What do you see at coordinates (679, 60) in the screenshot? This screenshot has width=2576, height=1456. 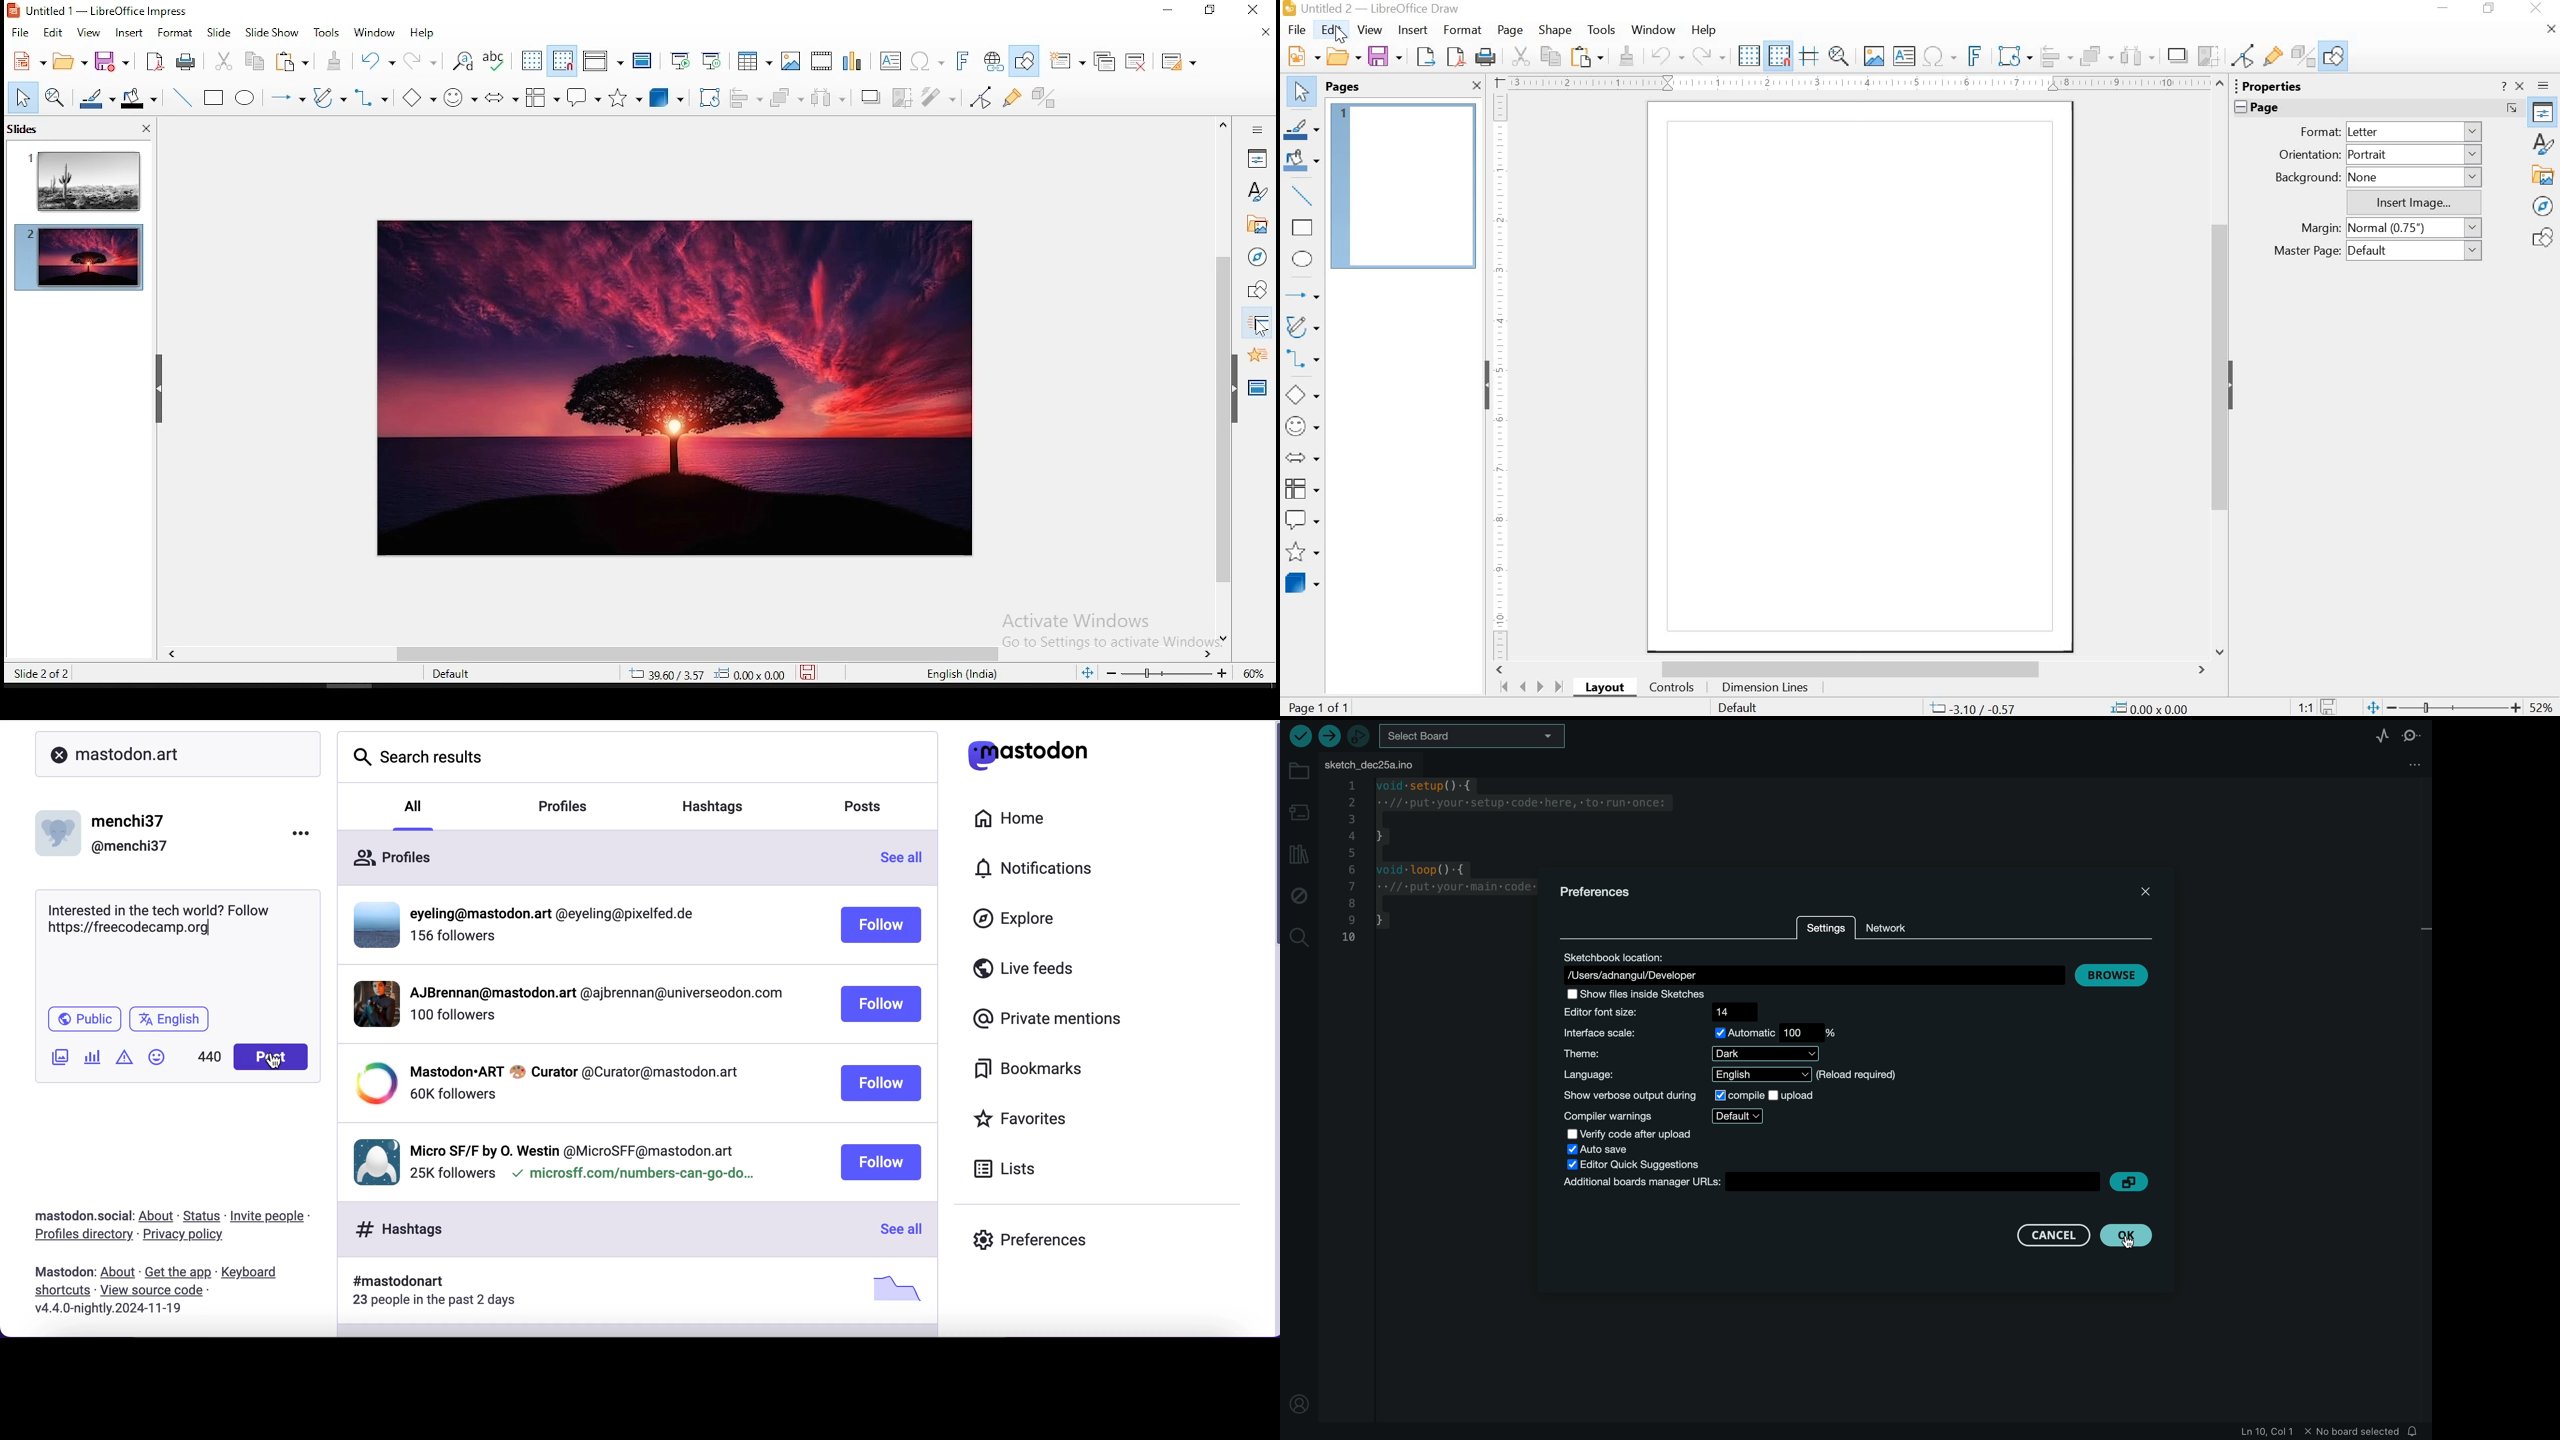 I see `start from first slide` at bounding box center [679, 60].